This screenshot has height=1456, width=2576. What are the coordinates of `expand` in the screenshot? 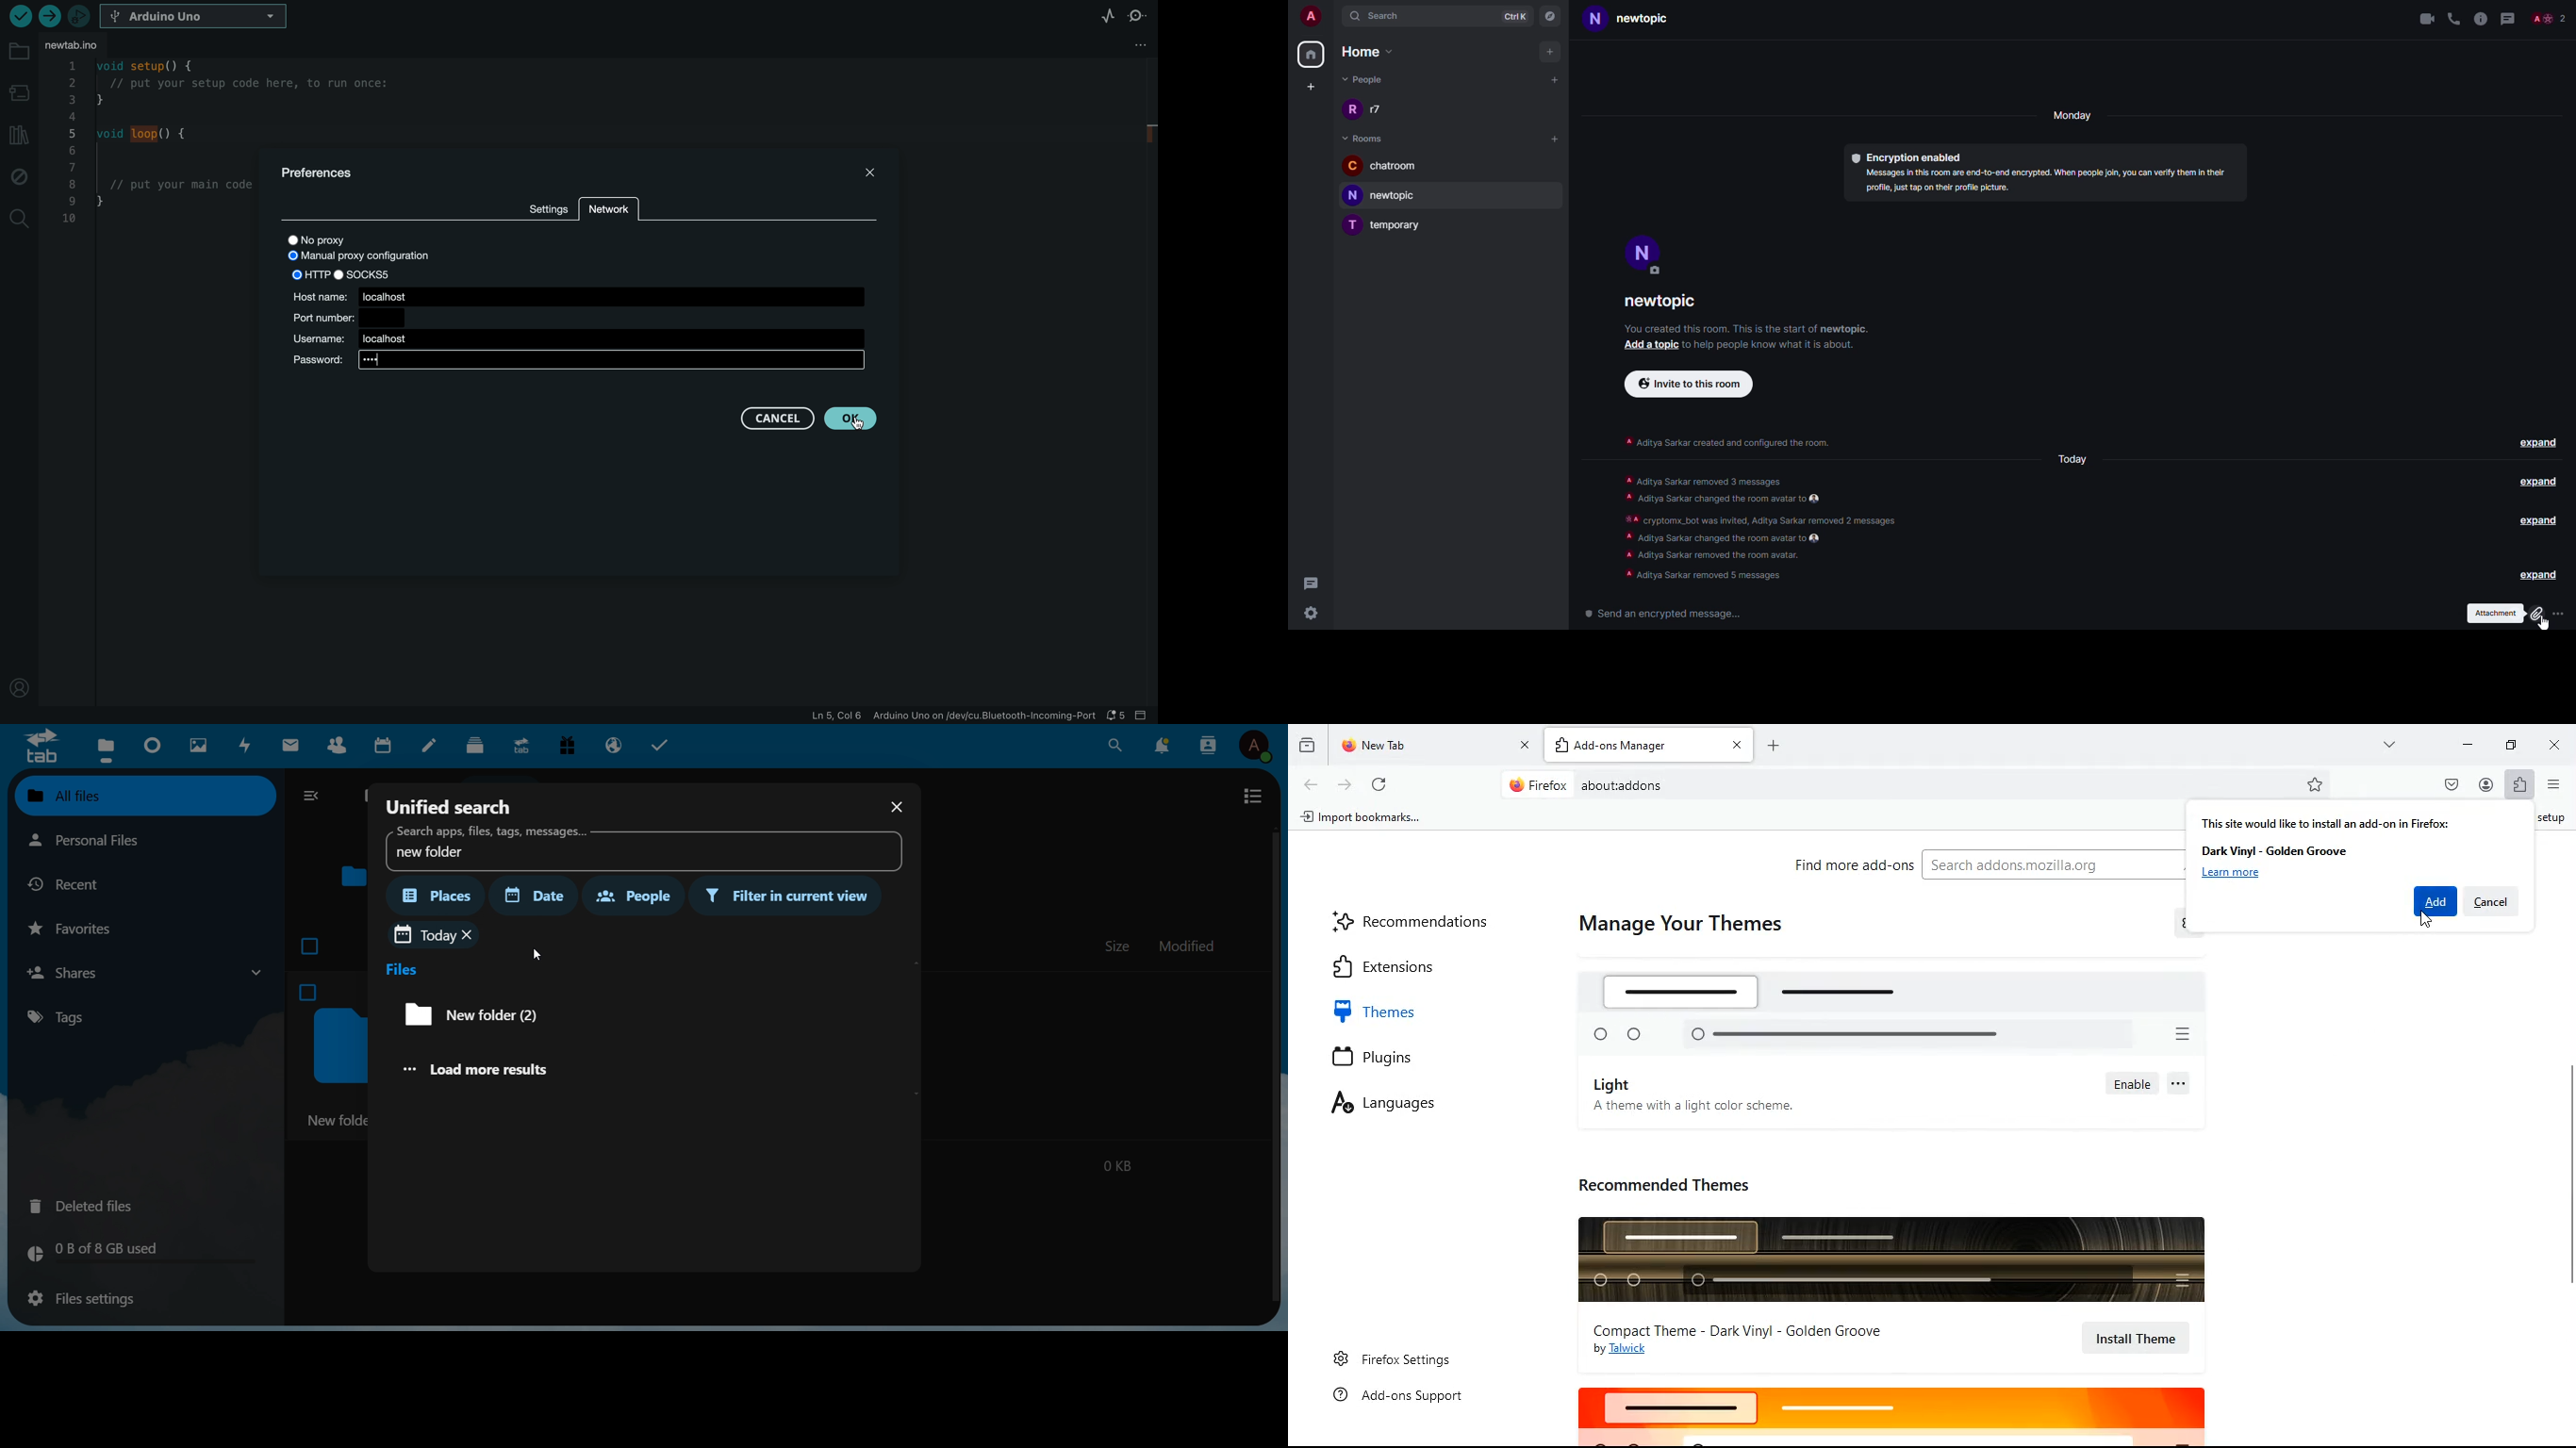 It's located at (2536, 576).